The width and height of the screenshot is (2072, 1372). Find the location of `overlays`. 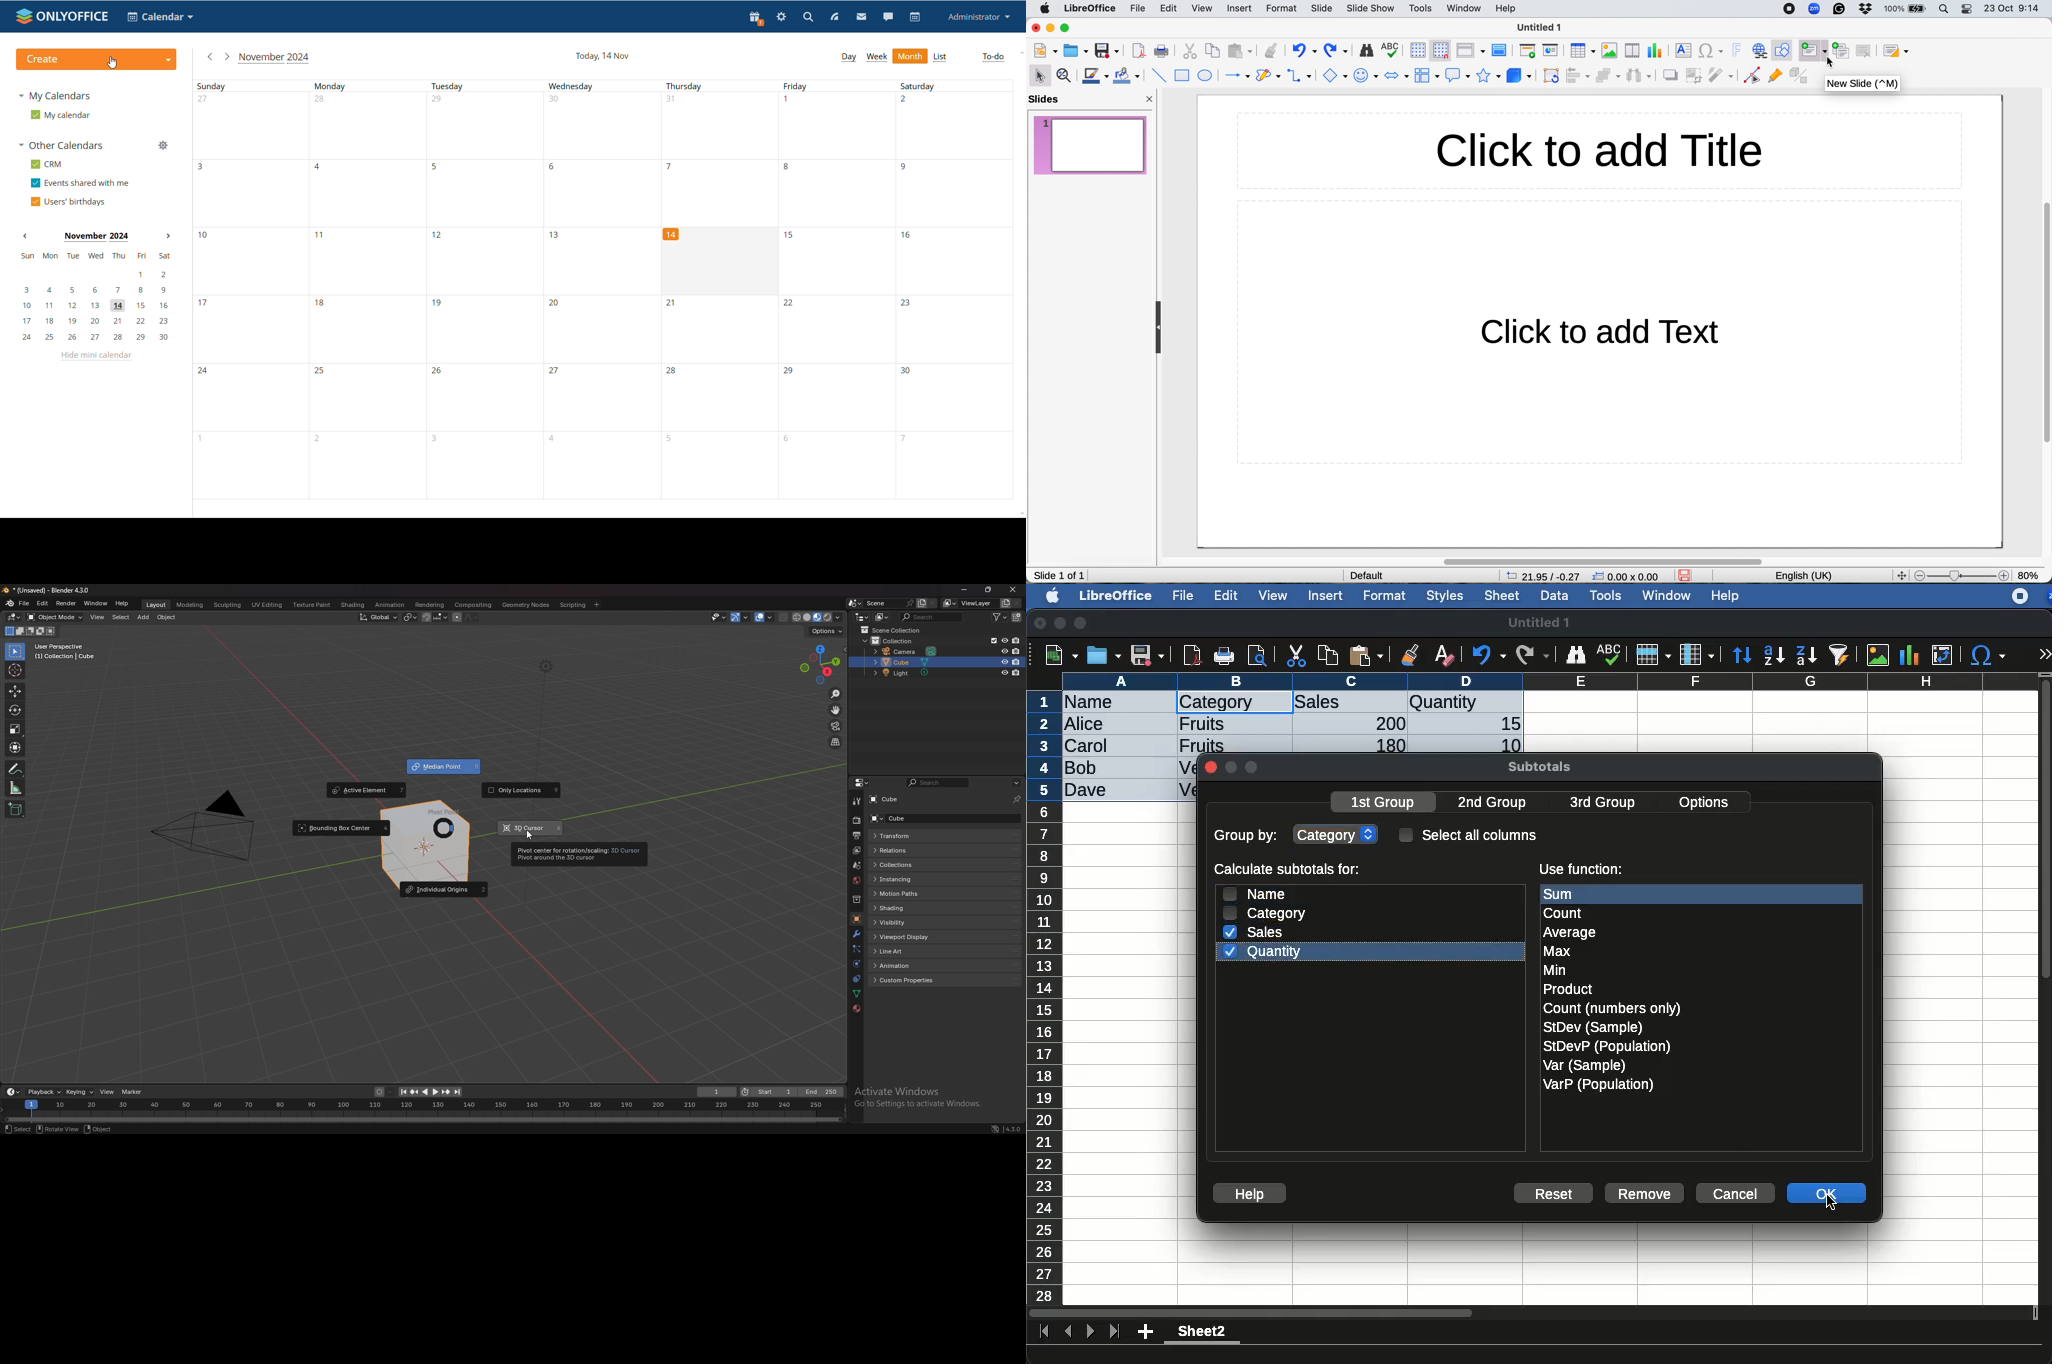

overlays is located at coordinates (764, 618).